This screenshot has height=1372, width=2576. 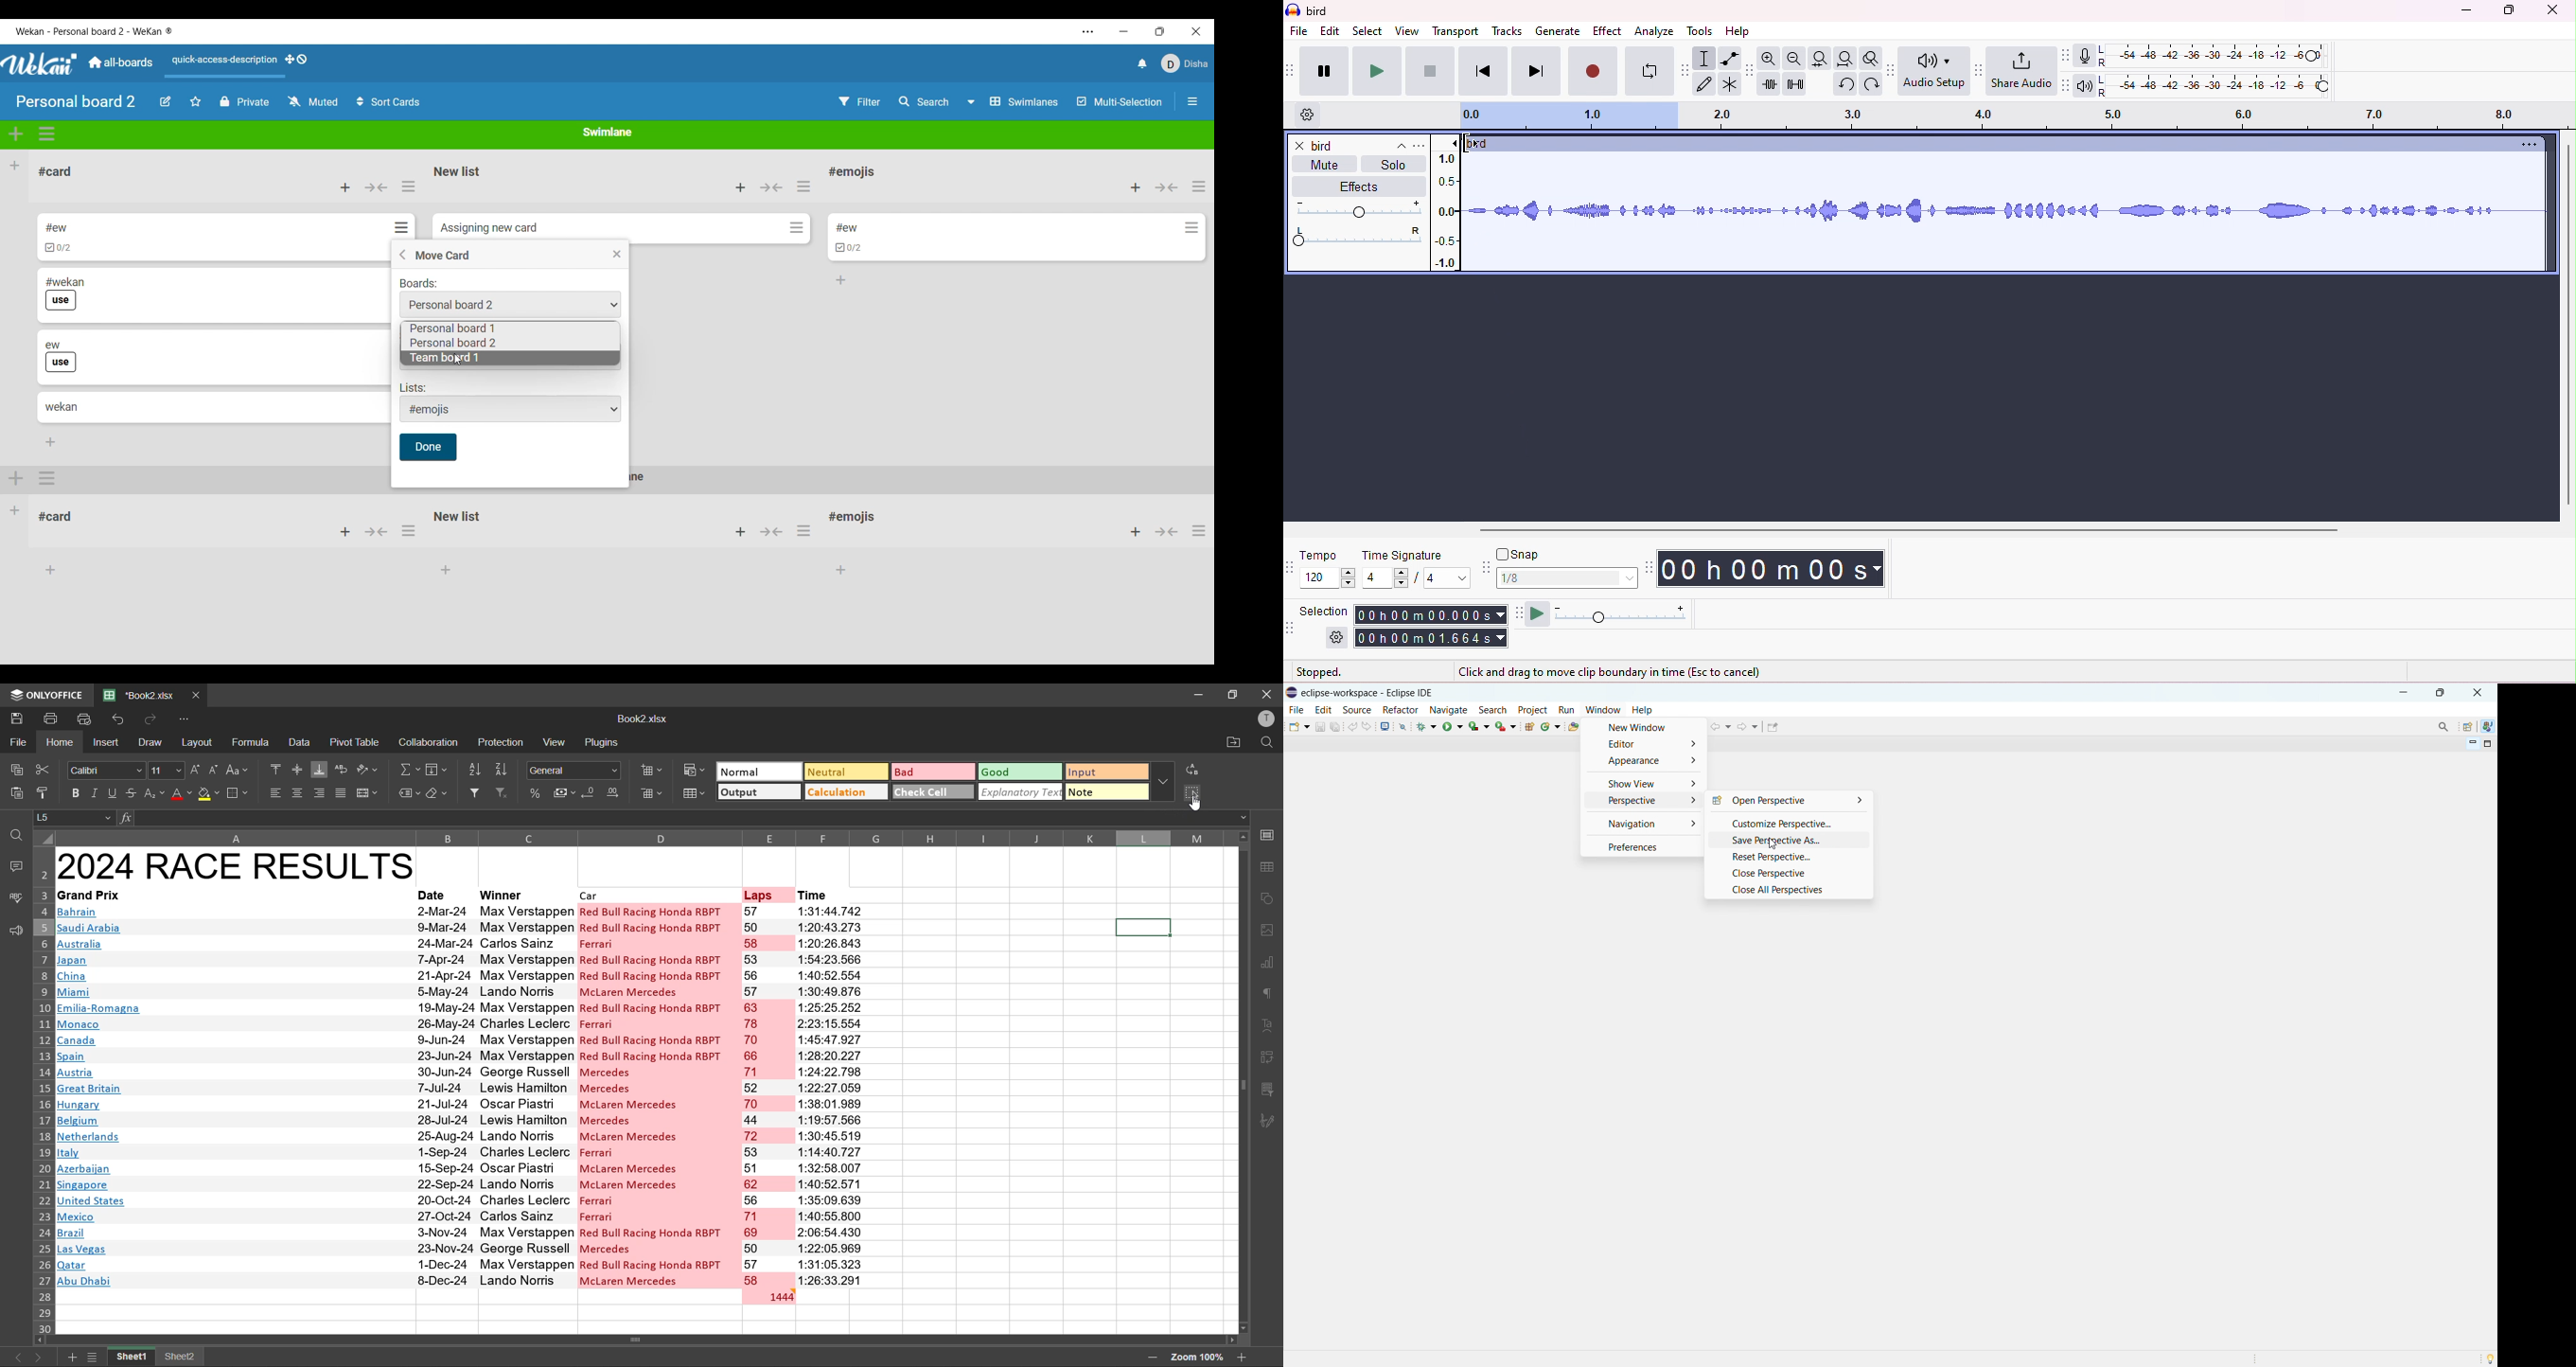 What do you see at coordinates (1143, 63) in the screenshot?
I see `Notifications` at bounding box center [1143, 63].